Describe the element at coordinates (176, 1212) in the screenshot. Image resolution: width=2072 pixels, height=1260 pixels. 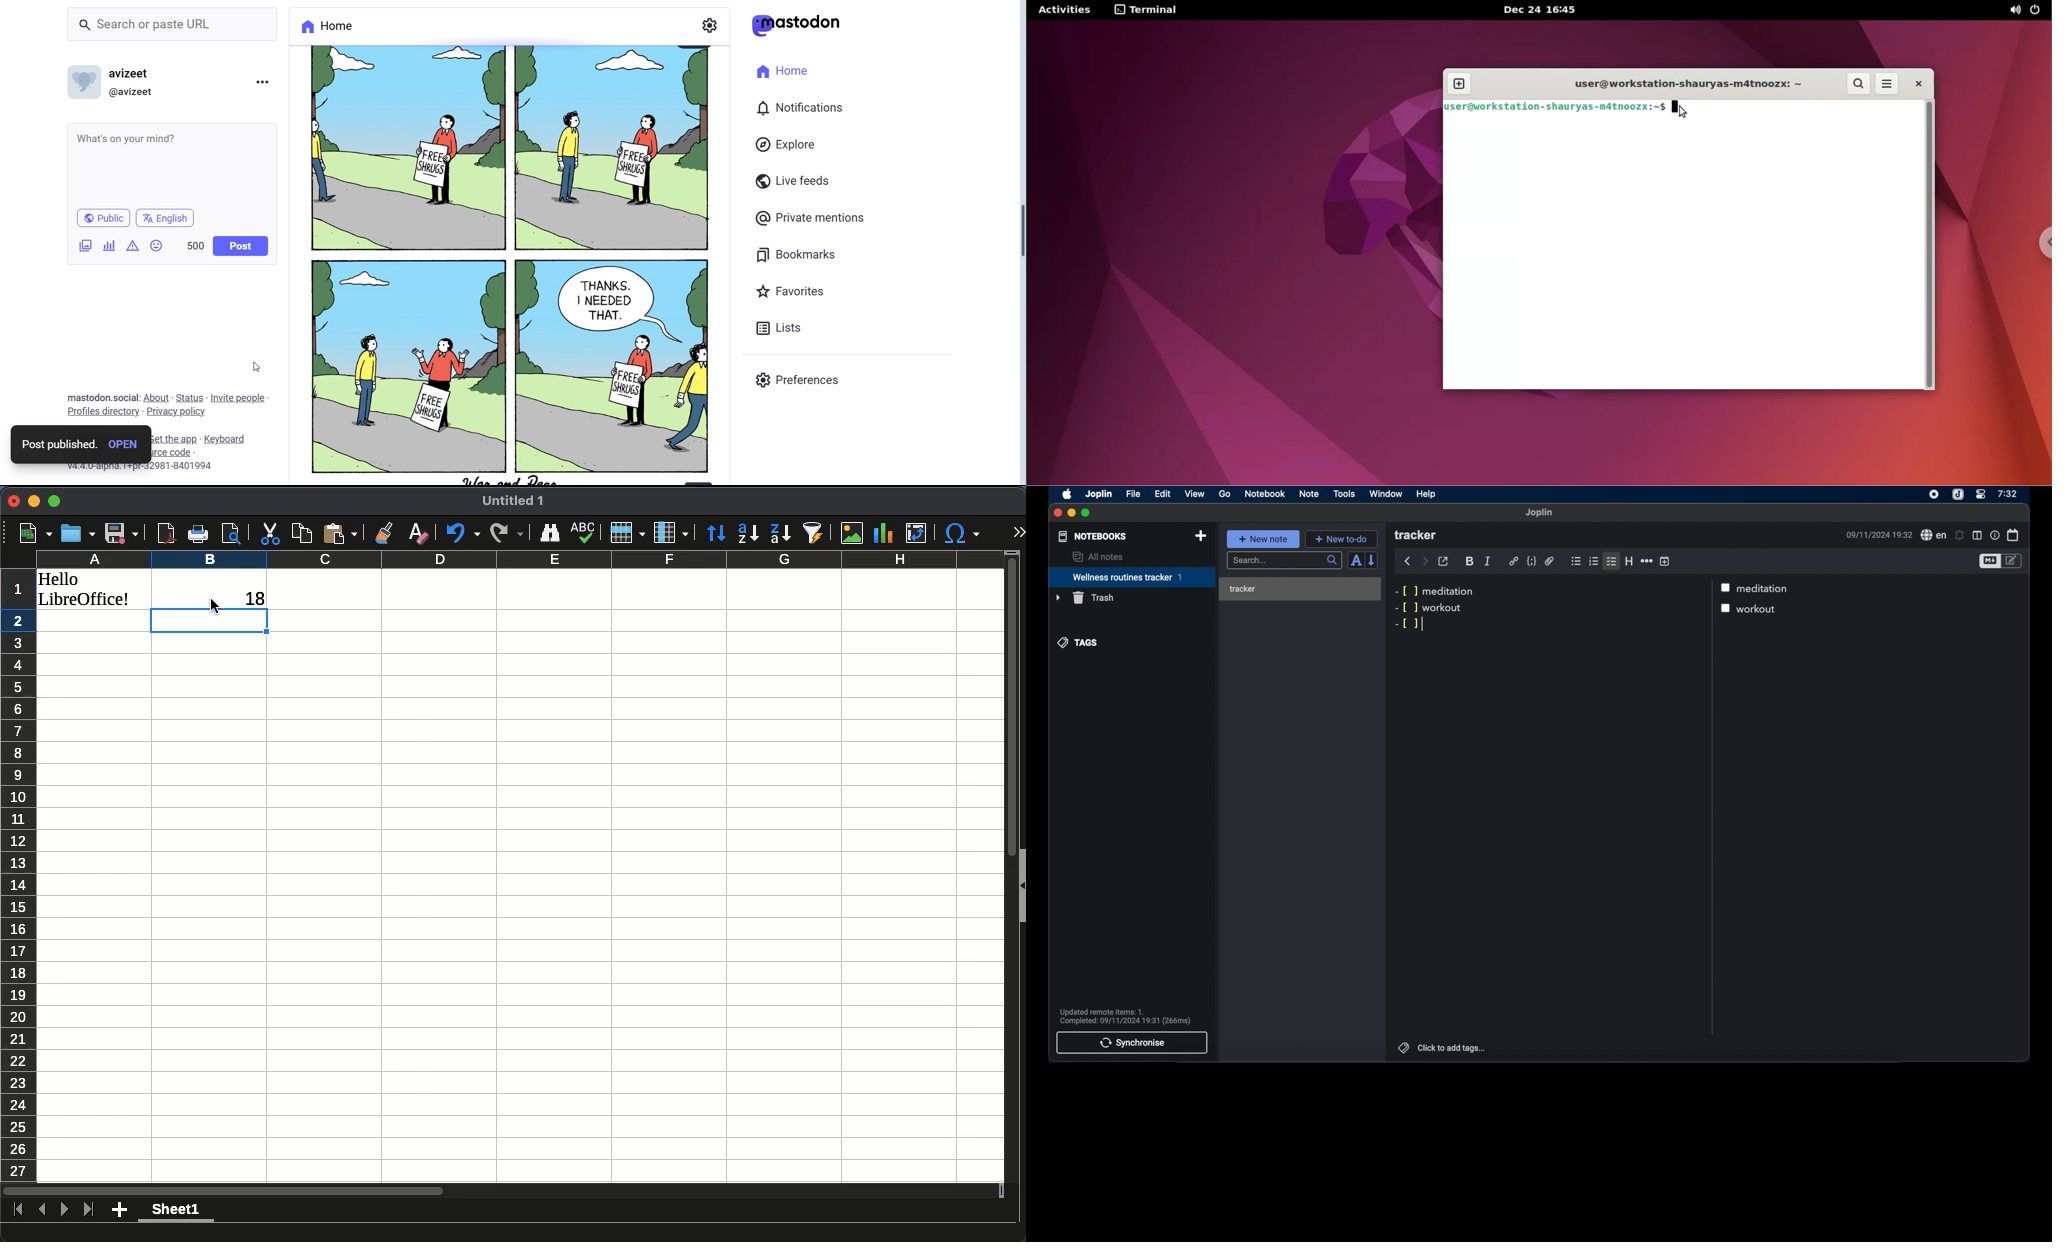
I see `Sheet 1` at that location.